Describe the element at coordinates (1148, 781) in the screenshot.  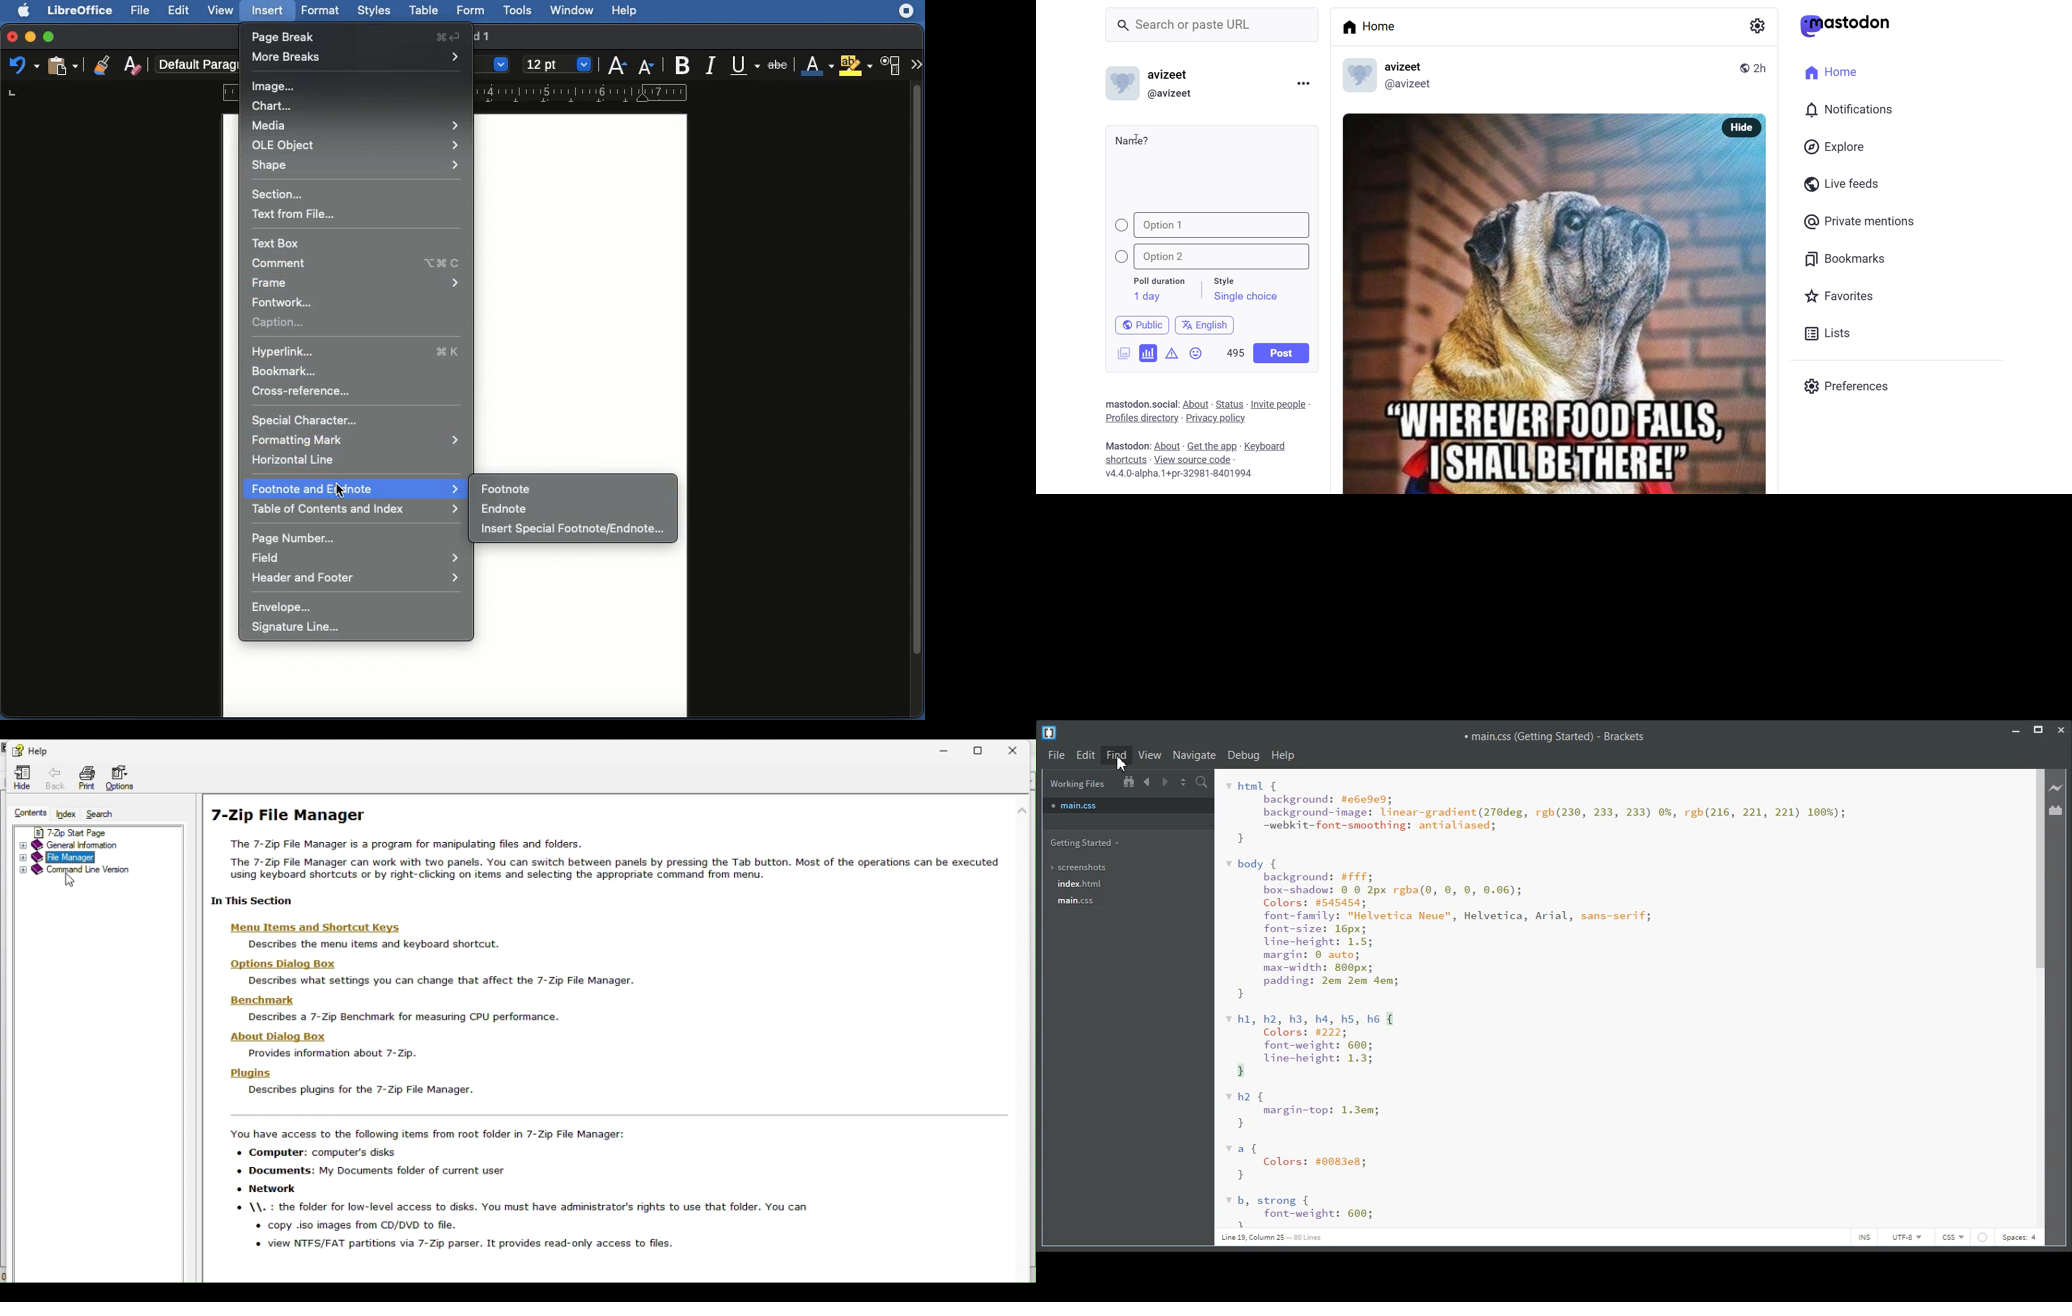
I see `Navigate Backward` at that location.